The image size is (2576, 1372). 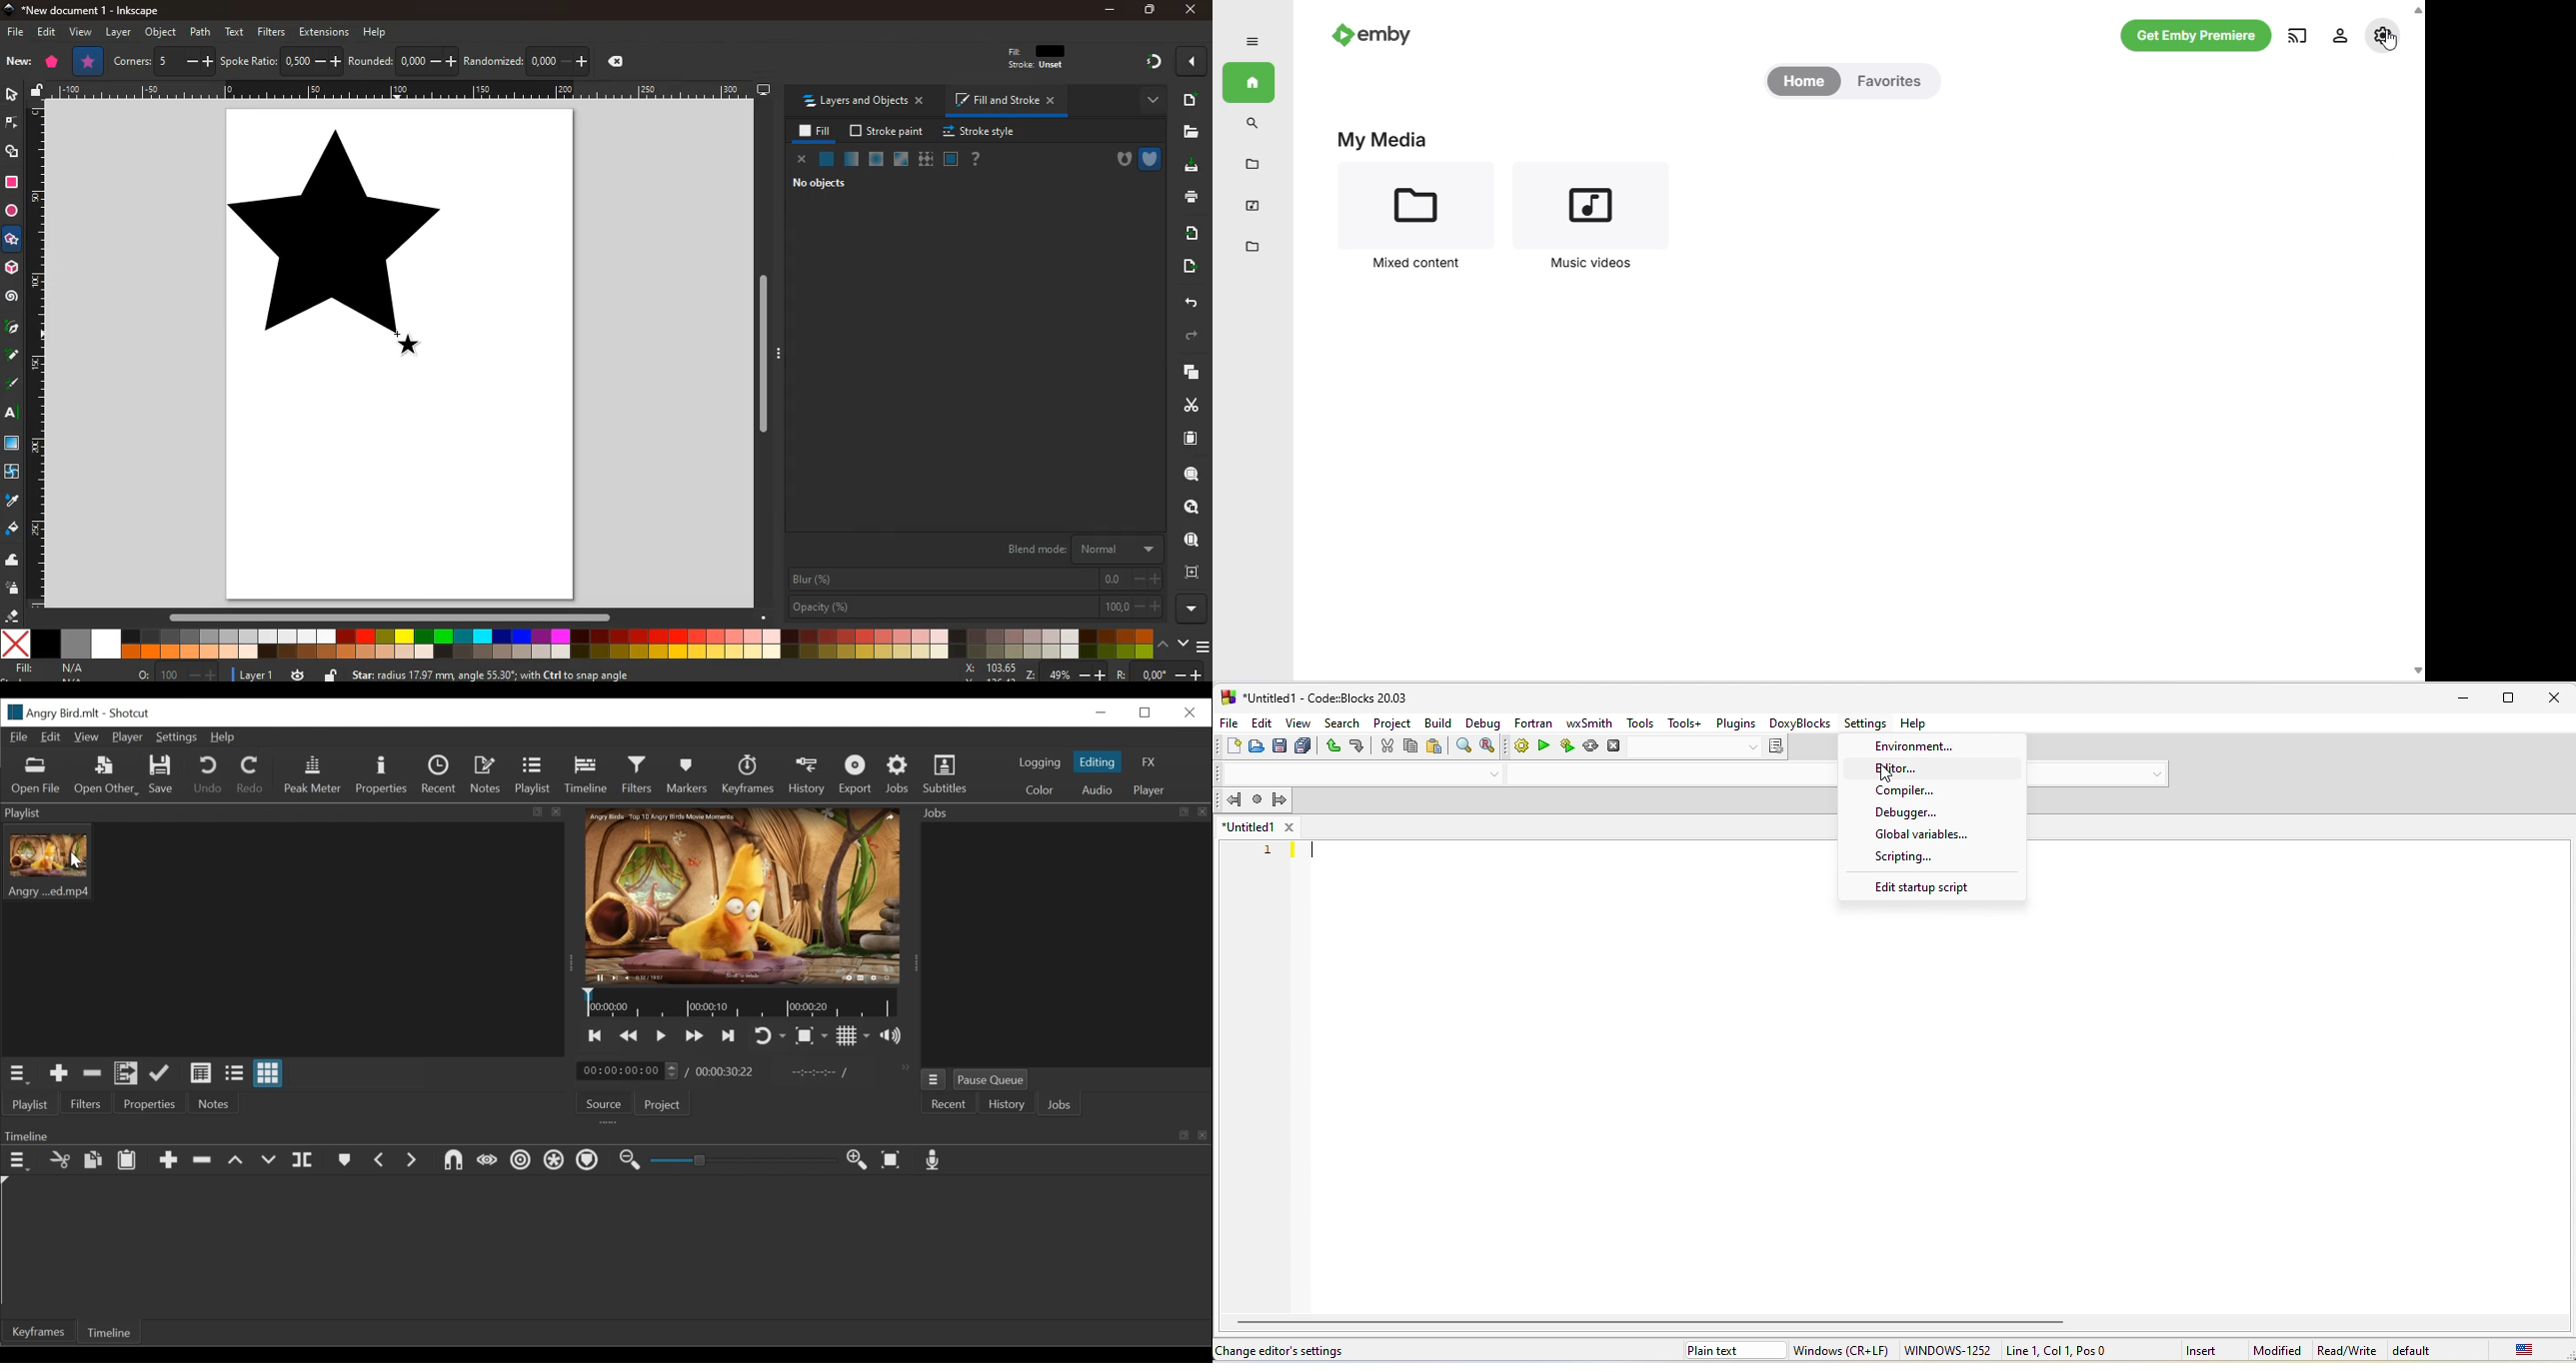 What do you see at coordinates (764, 90) in the screenshot?
I see `desktop` at bounding box center [764, 90].